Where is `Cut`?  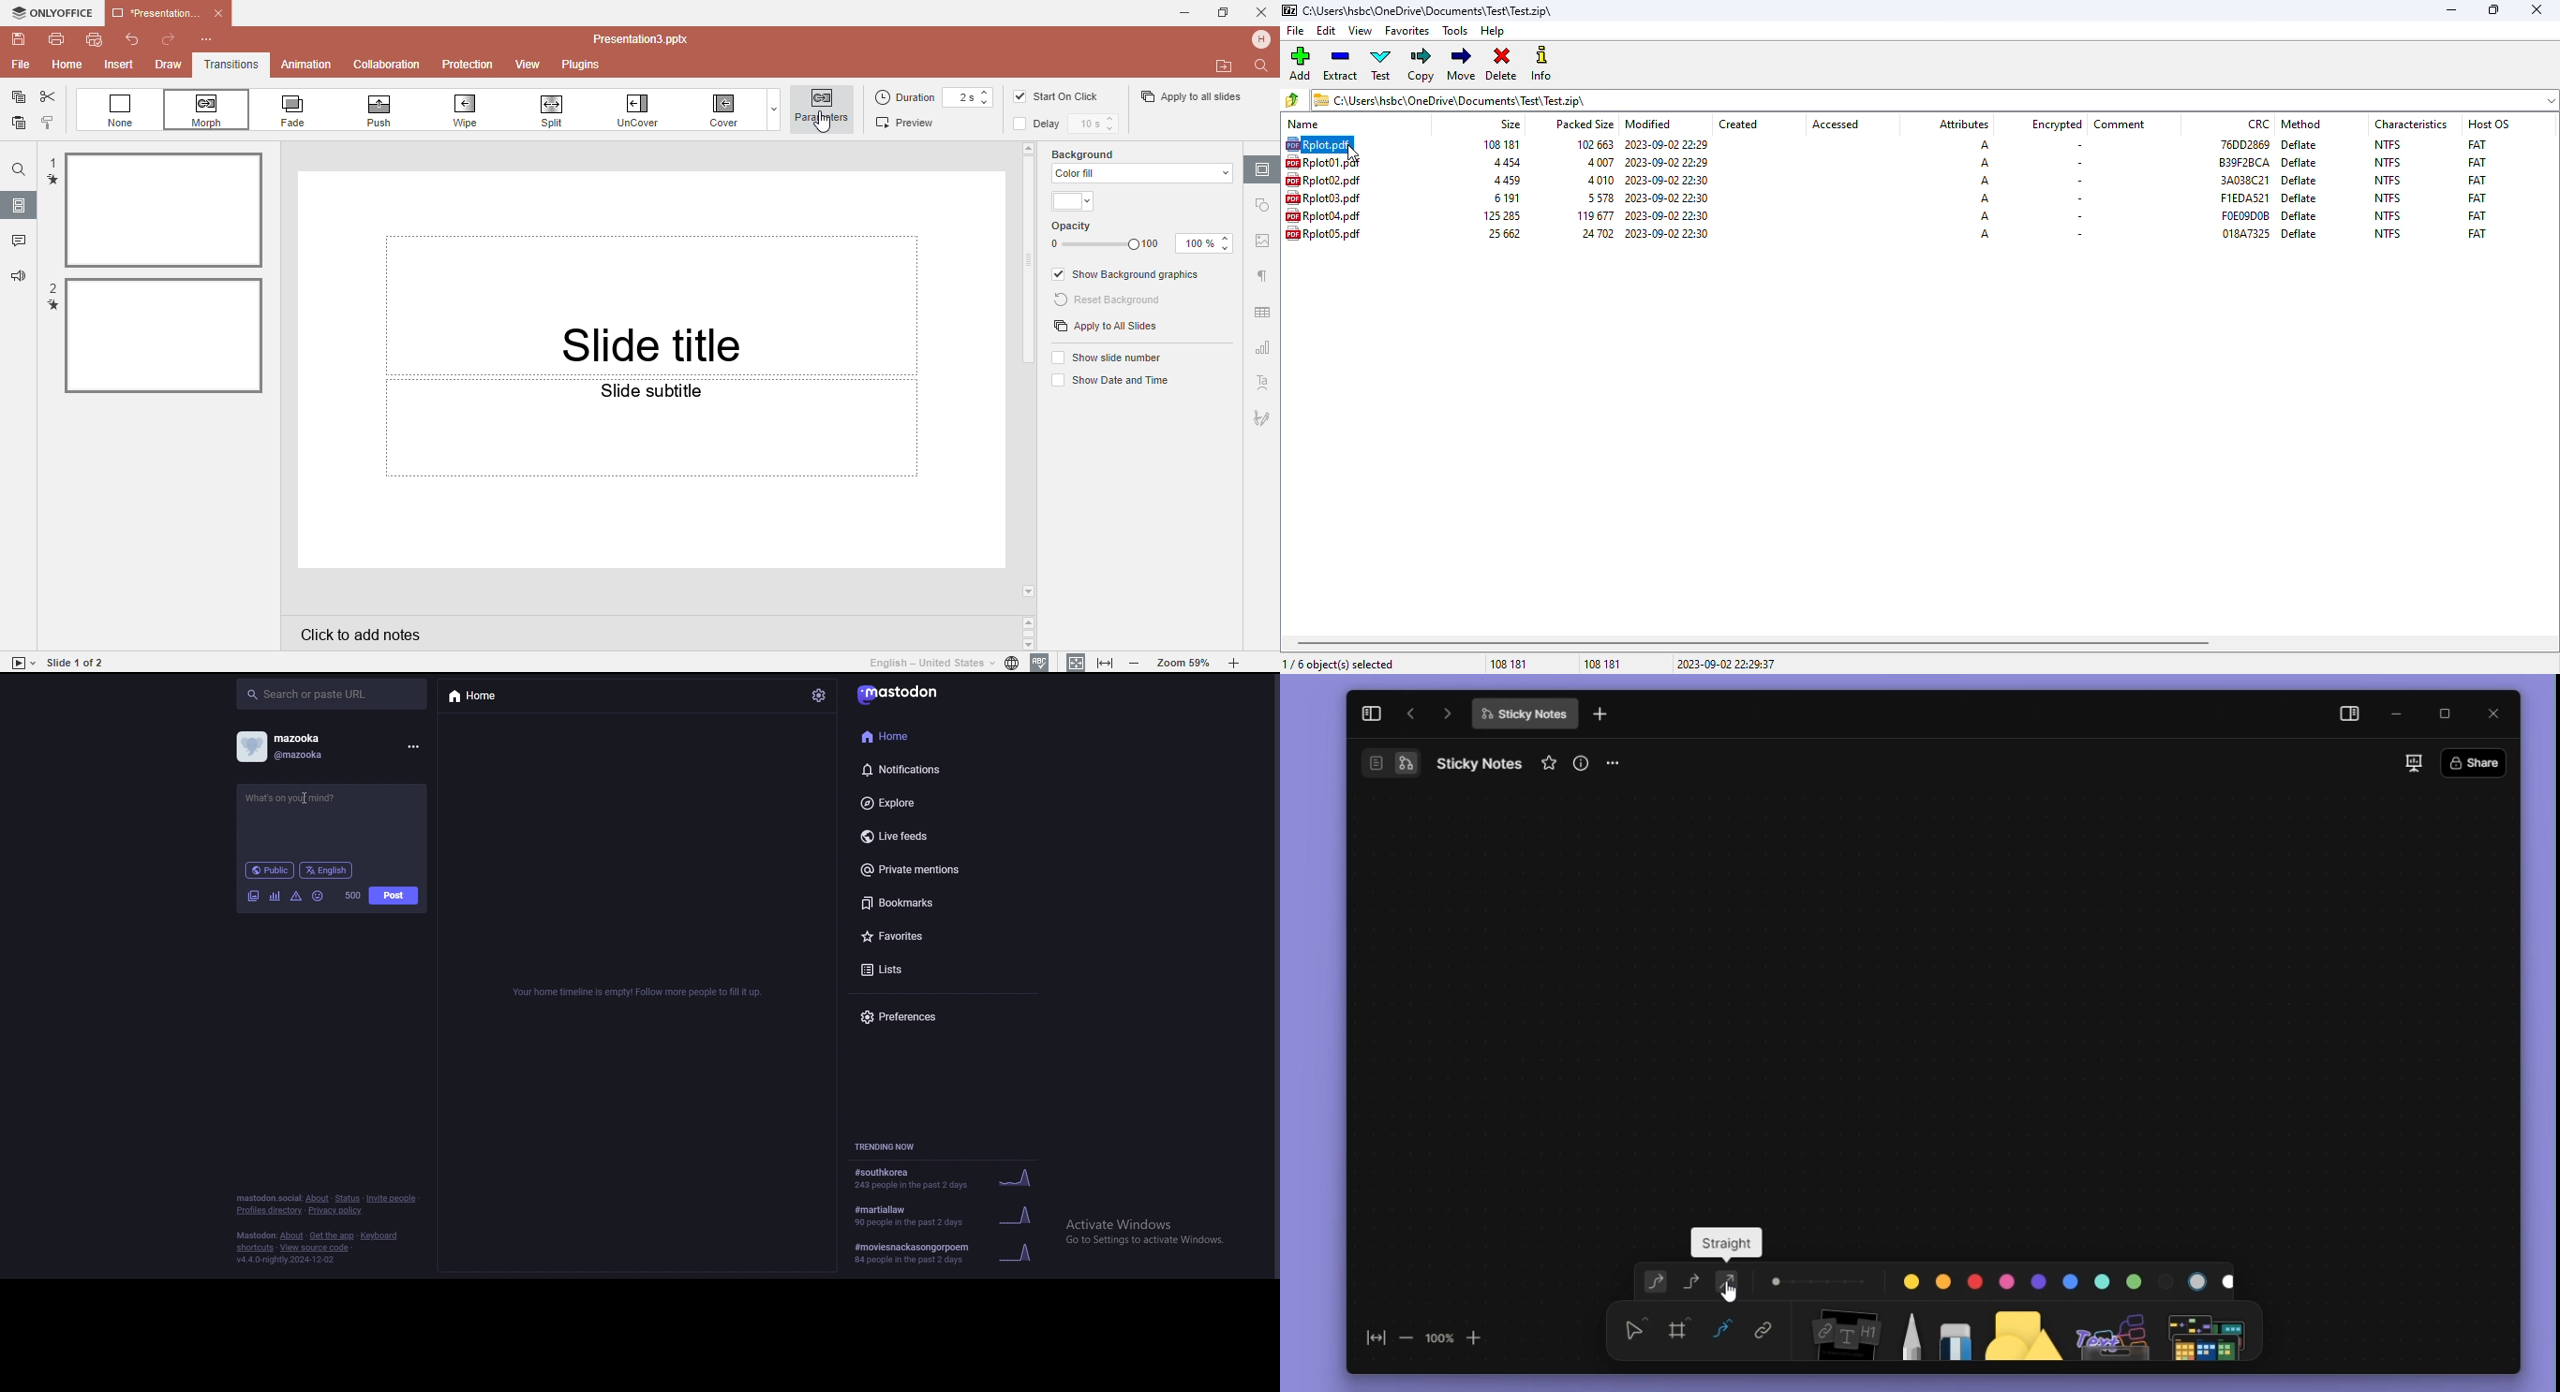 Cut is located at coordinates (49, 97).